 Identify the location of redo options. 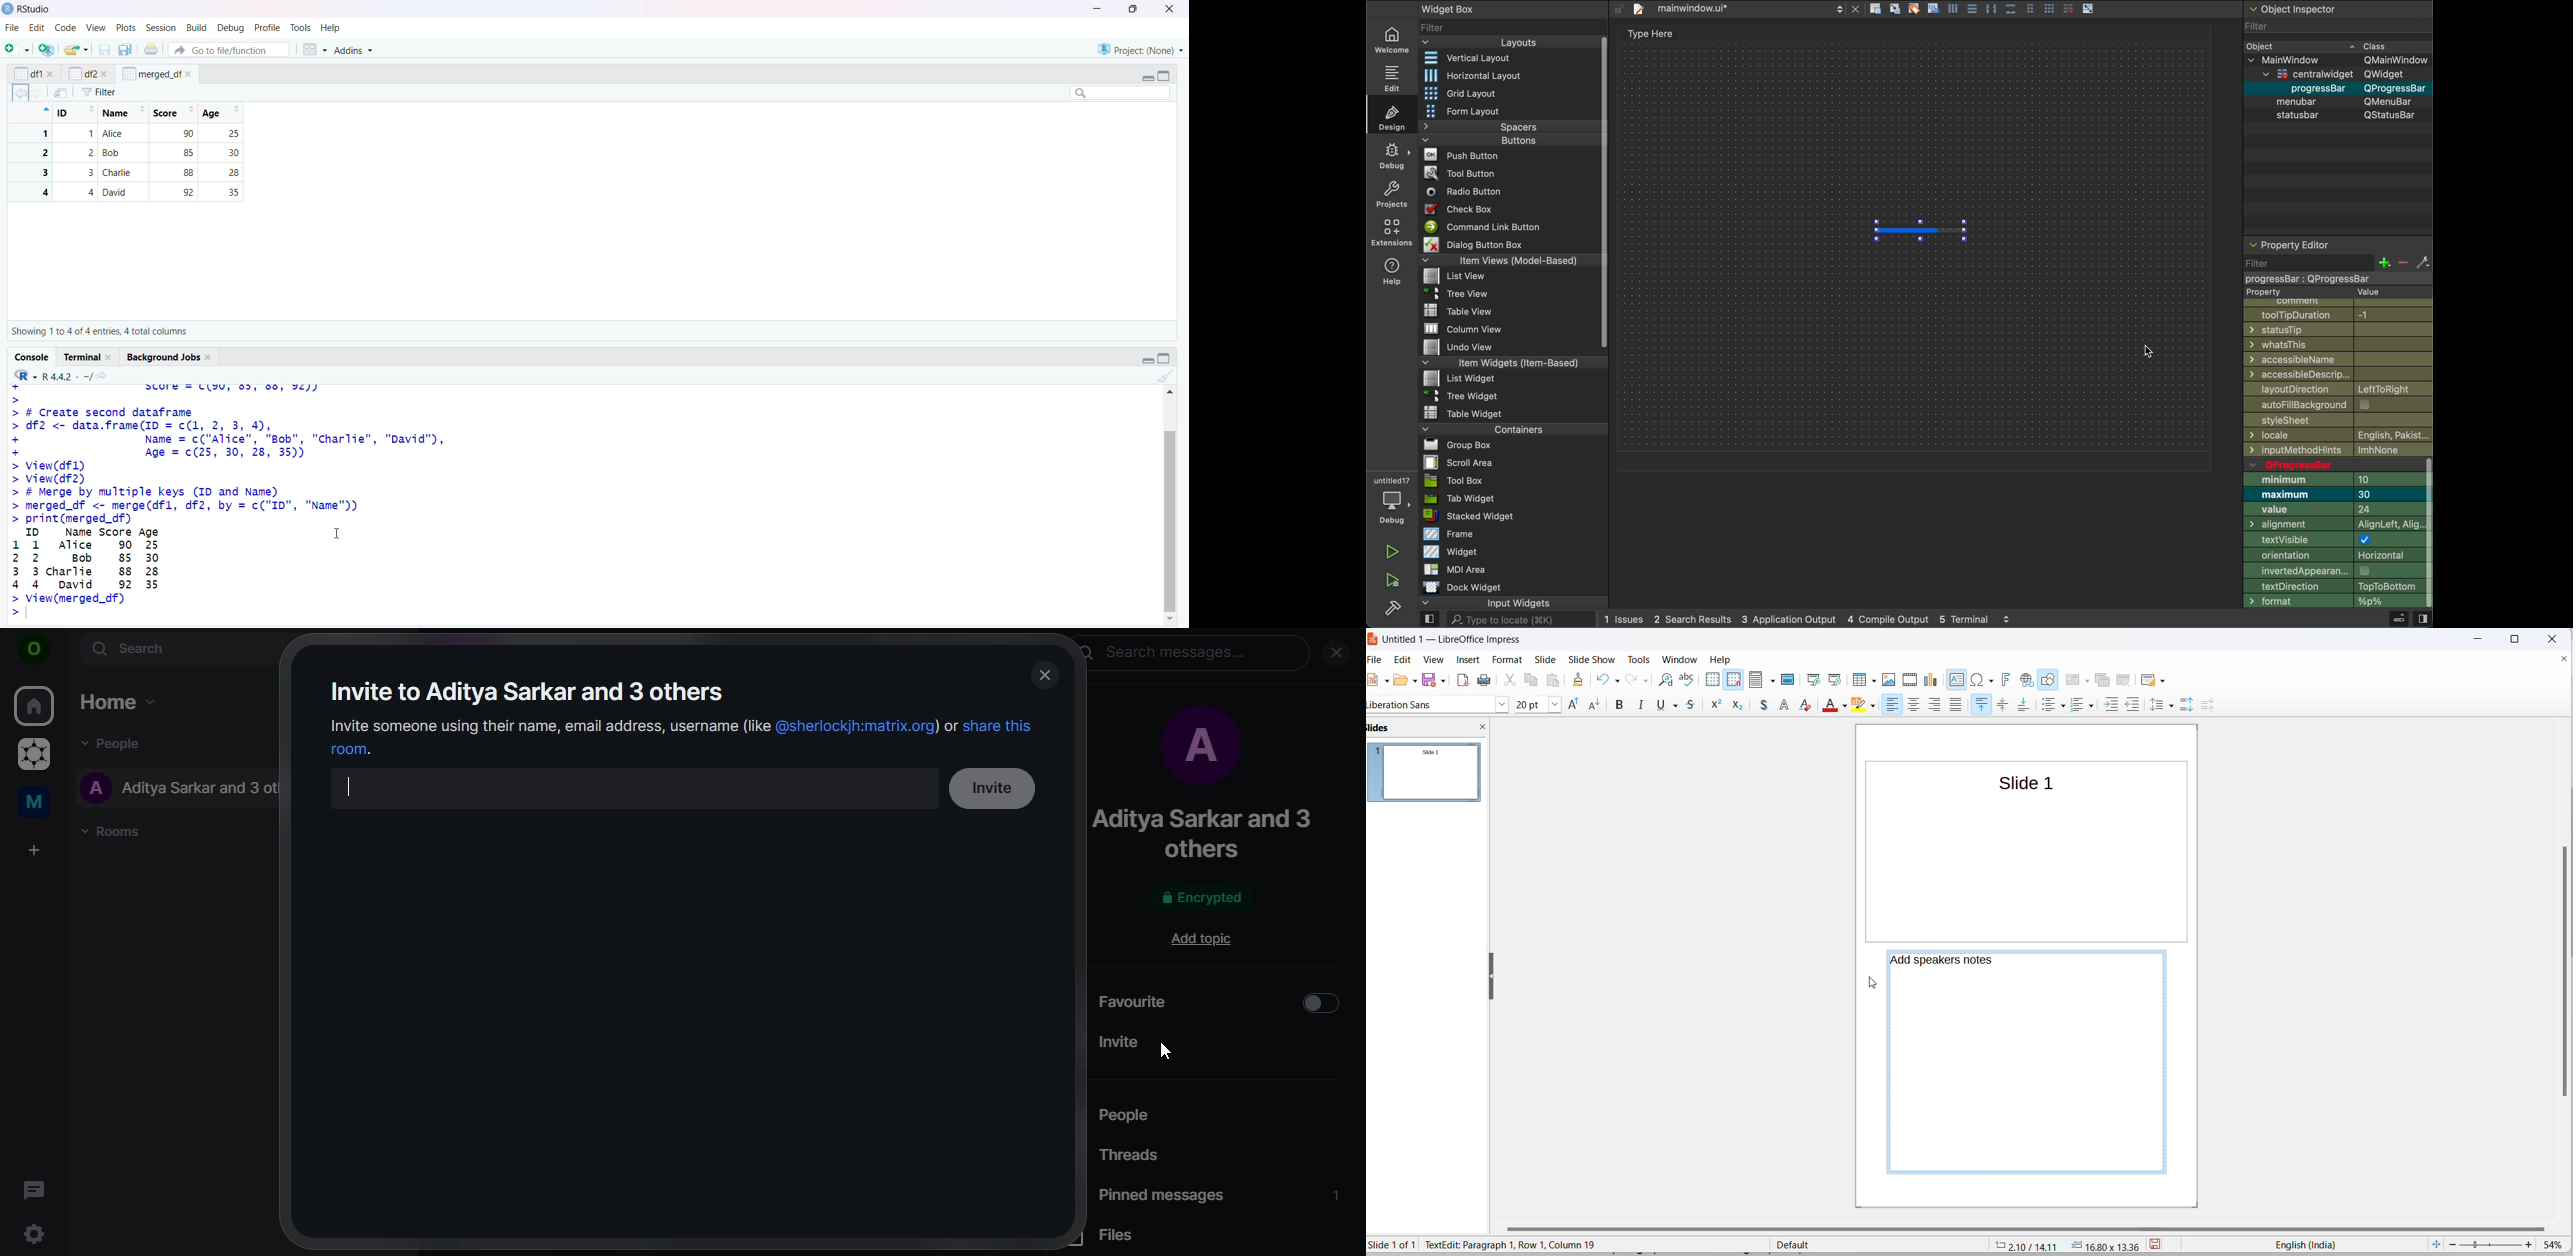
(1646, 680).